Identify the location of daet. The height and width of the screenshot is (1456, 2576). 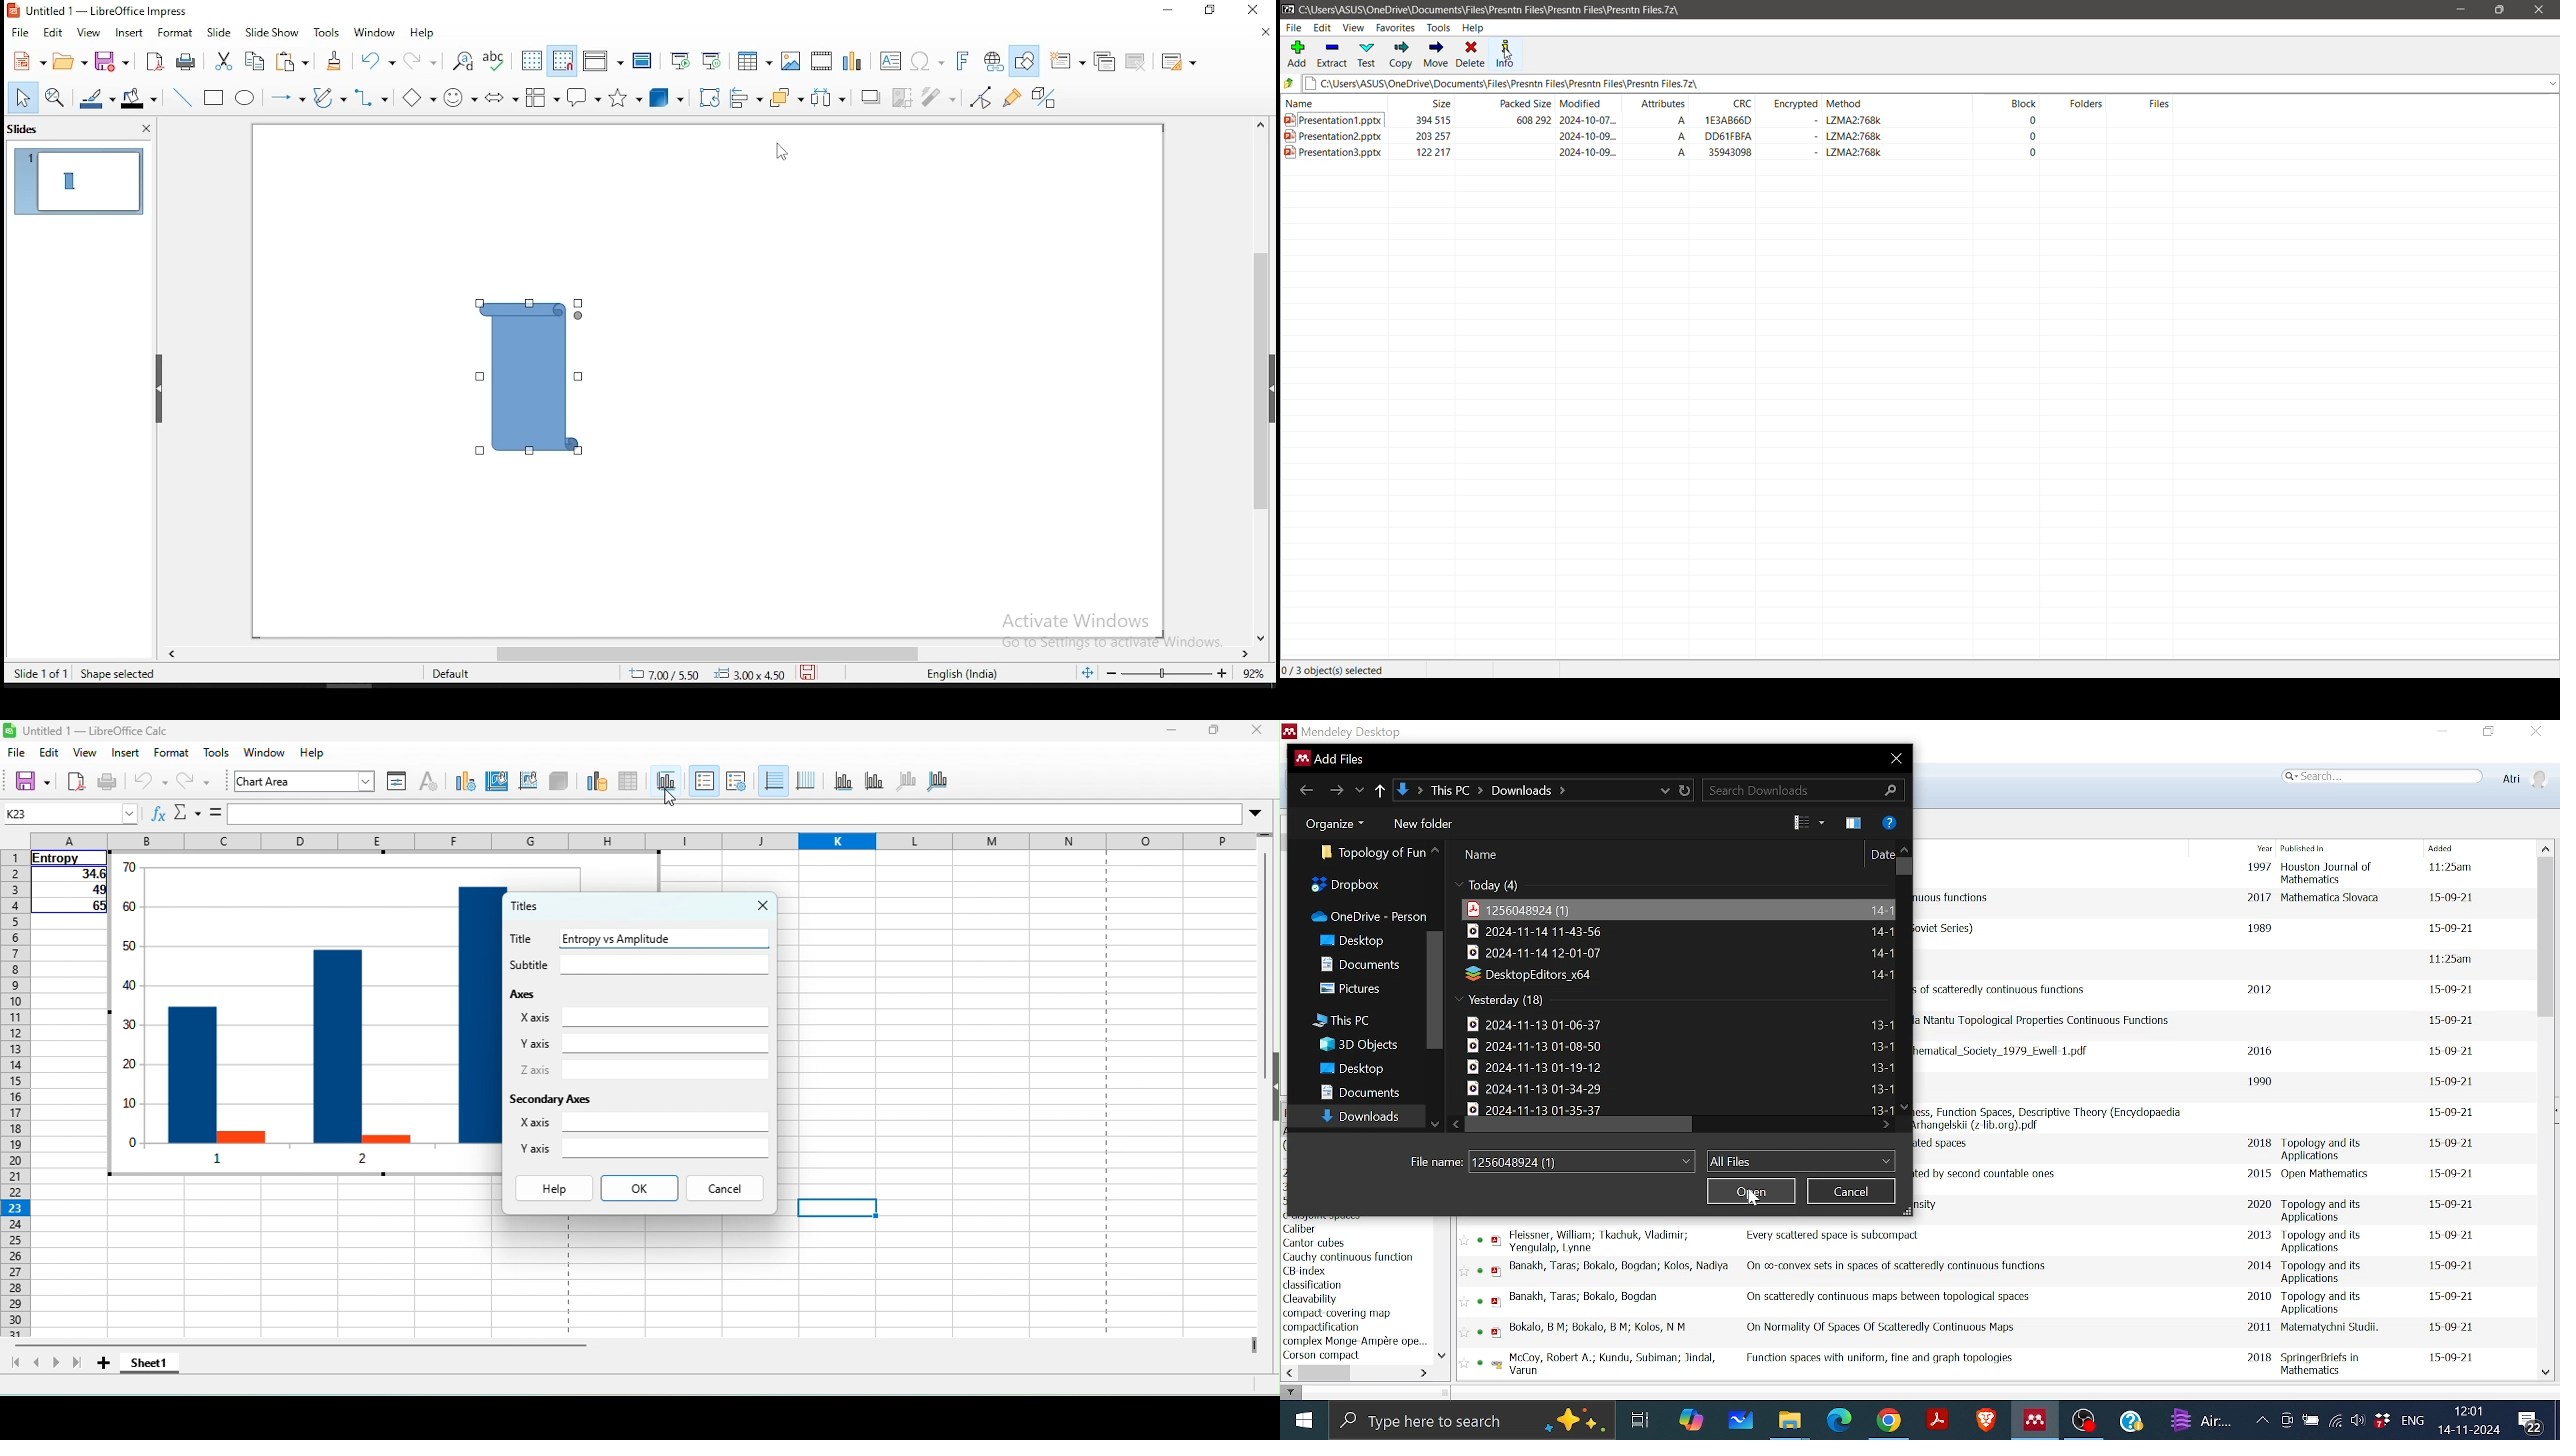
(2451, 1327).